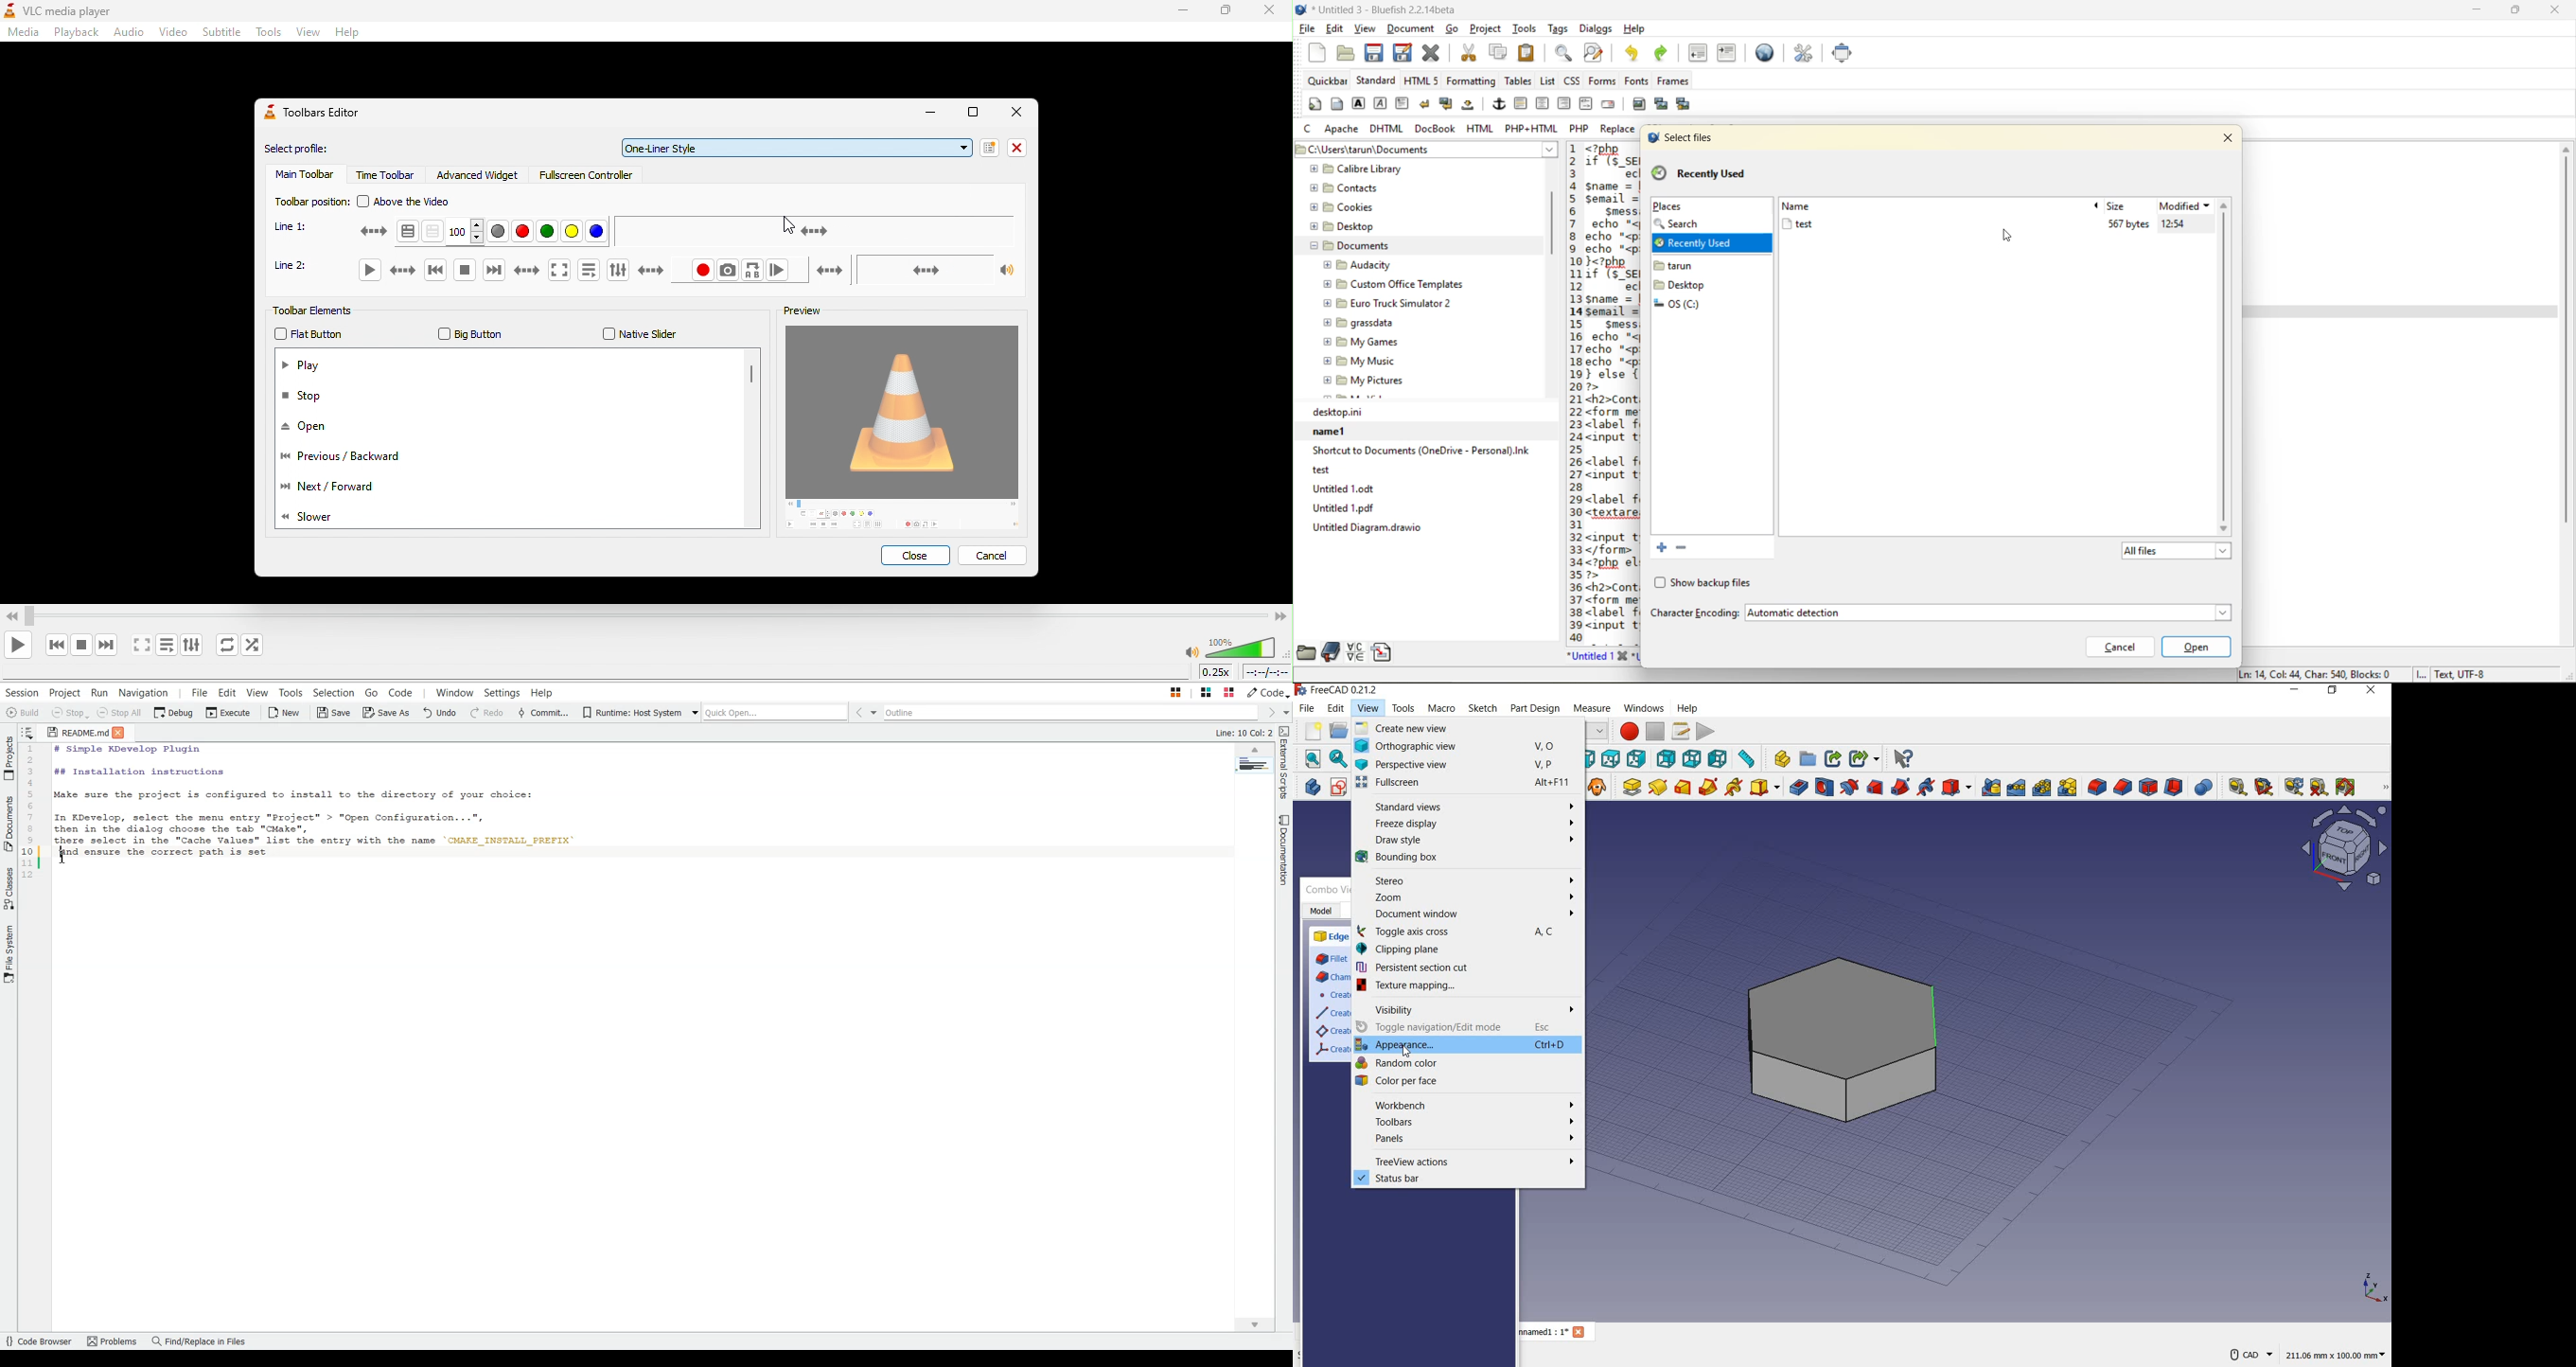  What do you see at coordinates (803, 307) in the screenshot?
I see `preview` at bounding box center [803, 307].